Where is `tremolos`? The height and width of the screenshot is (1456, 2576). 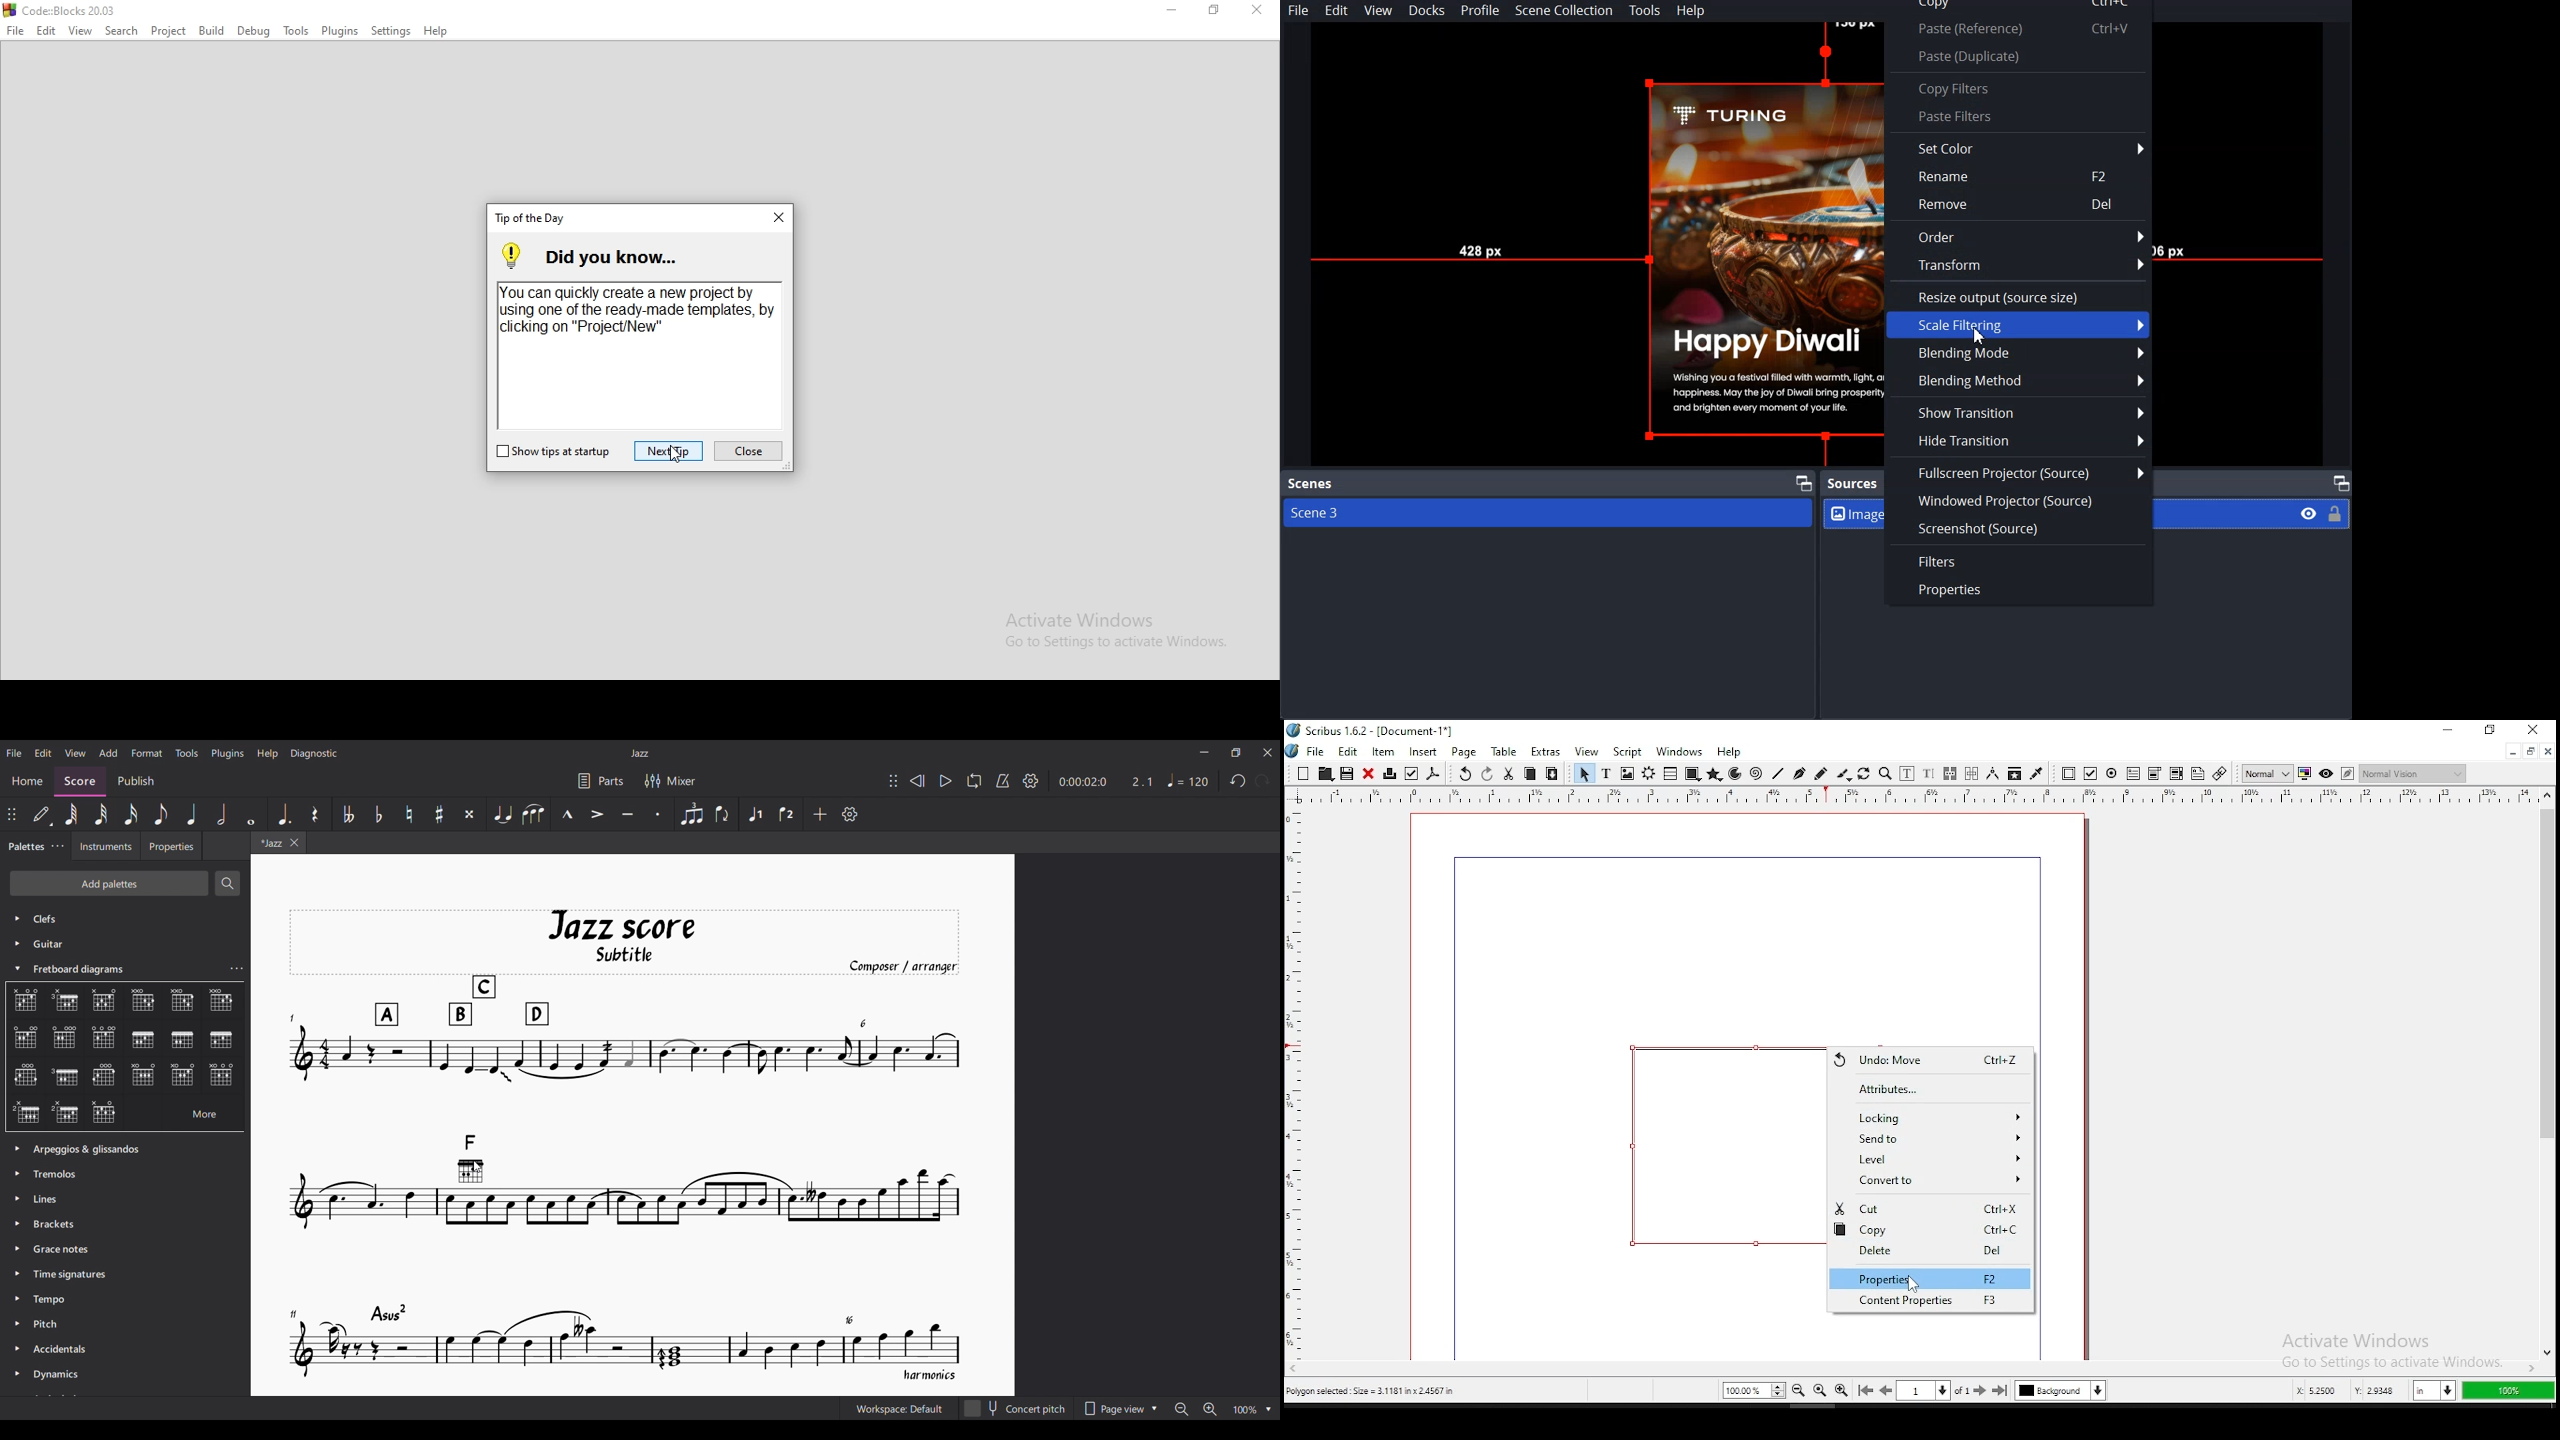
tremolos is located at coordinates (61, 1173).